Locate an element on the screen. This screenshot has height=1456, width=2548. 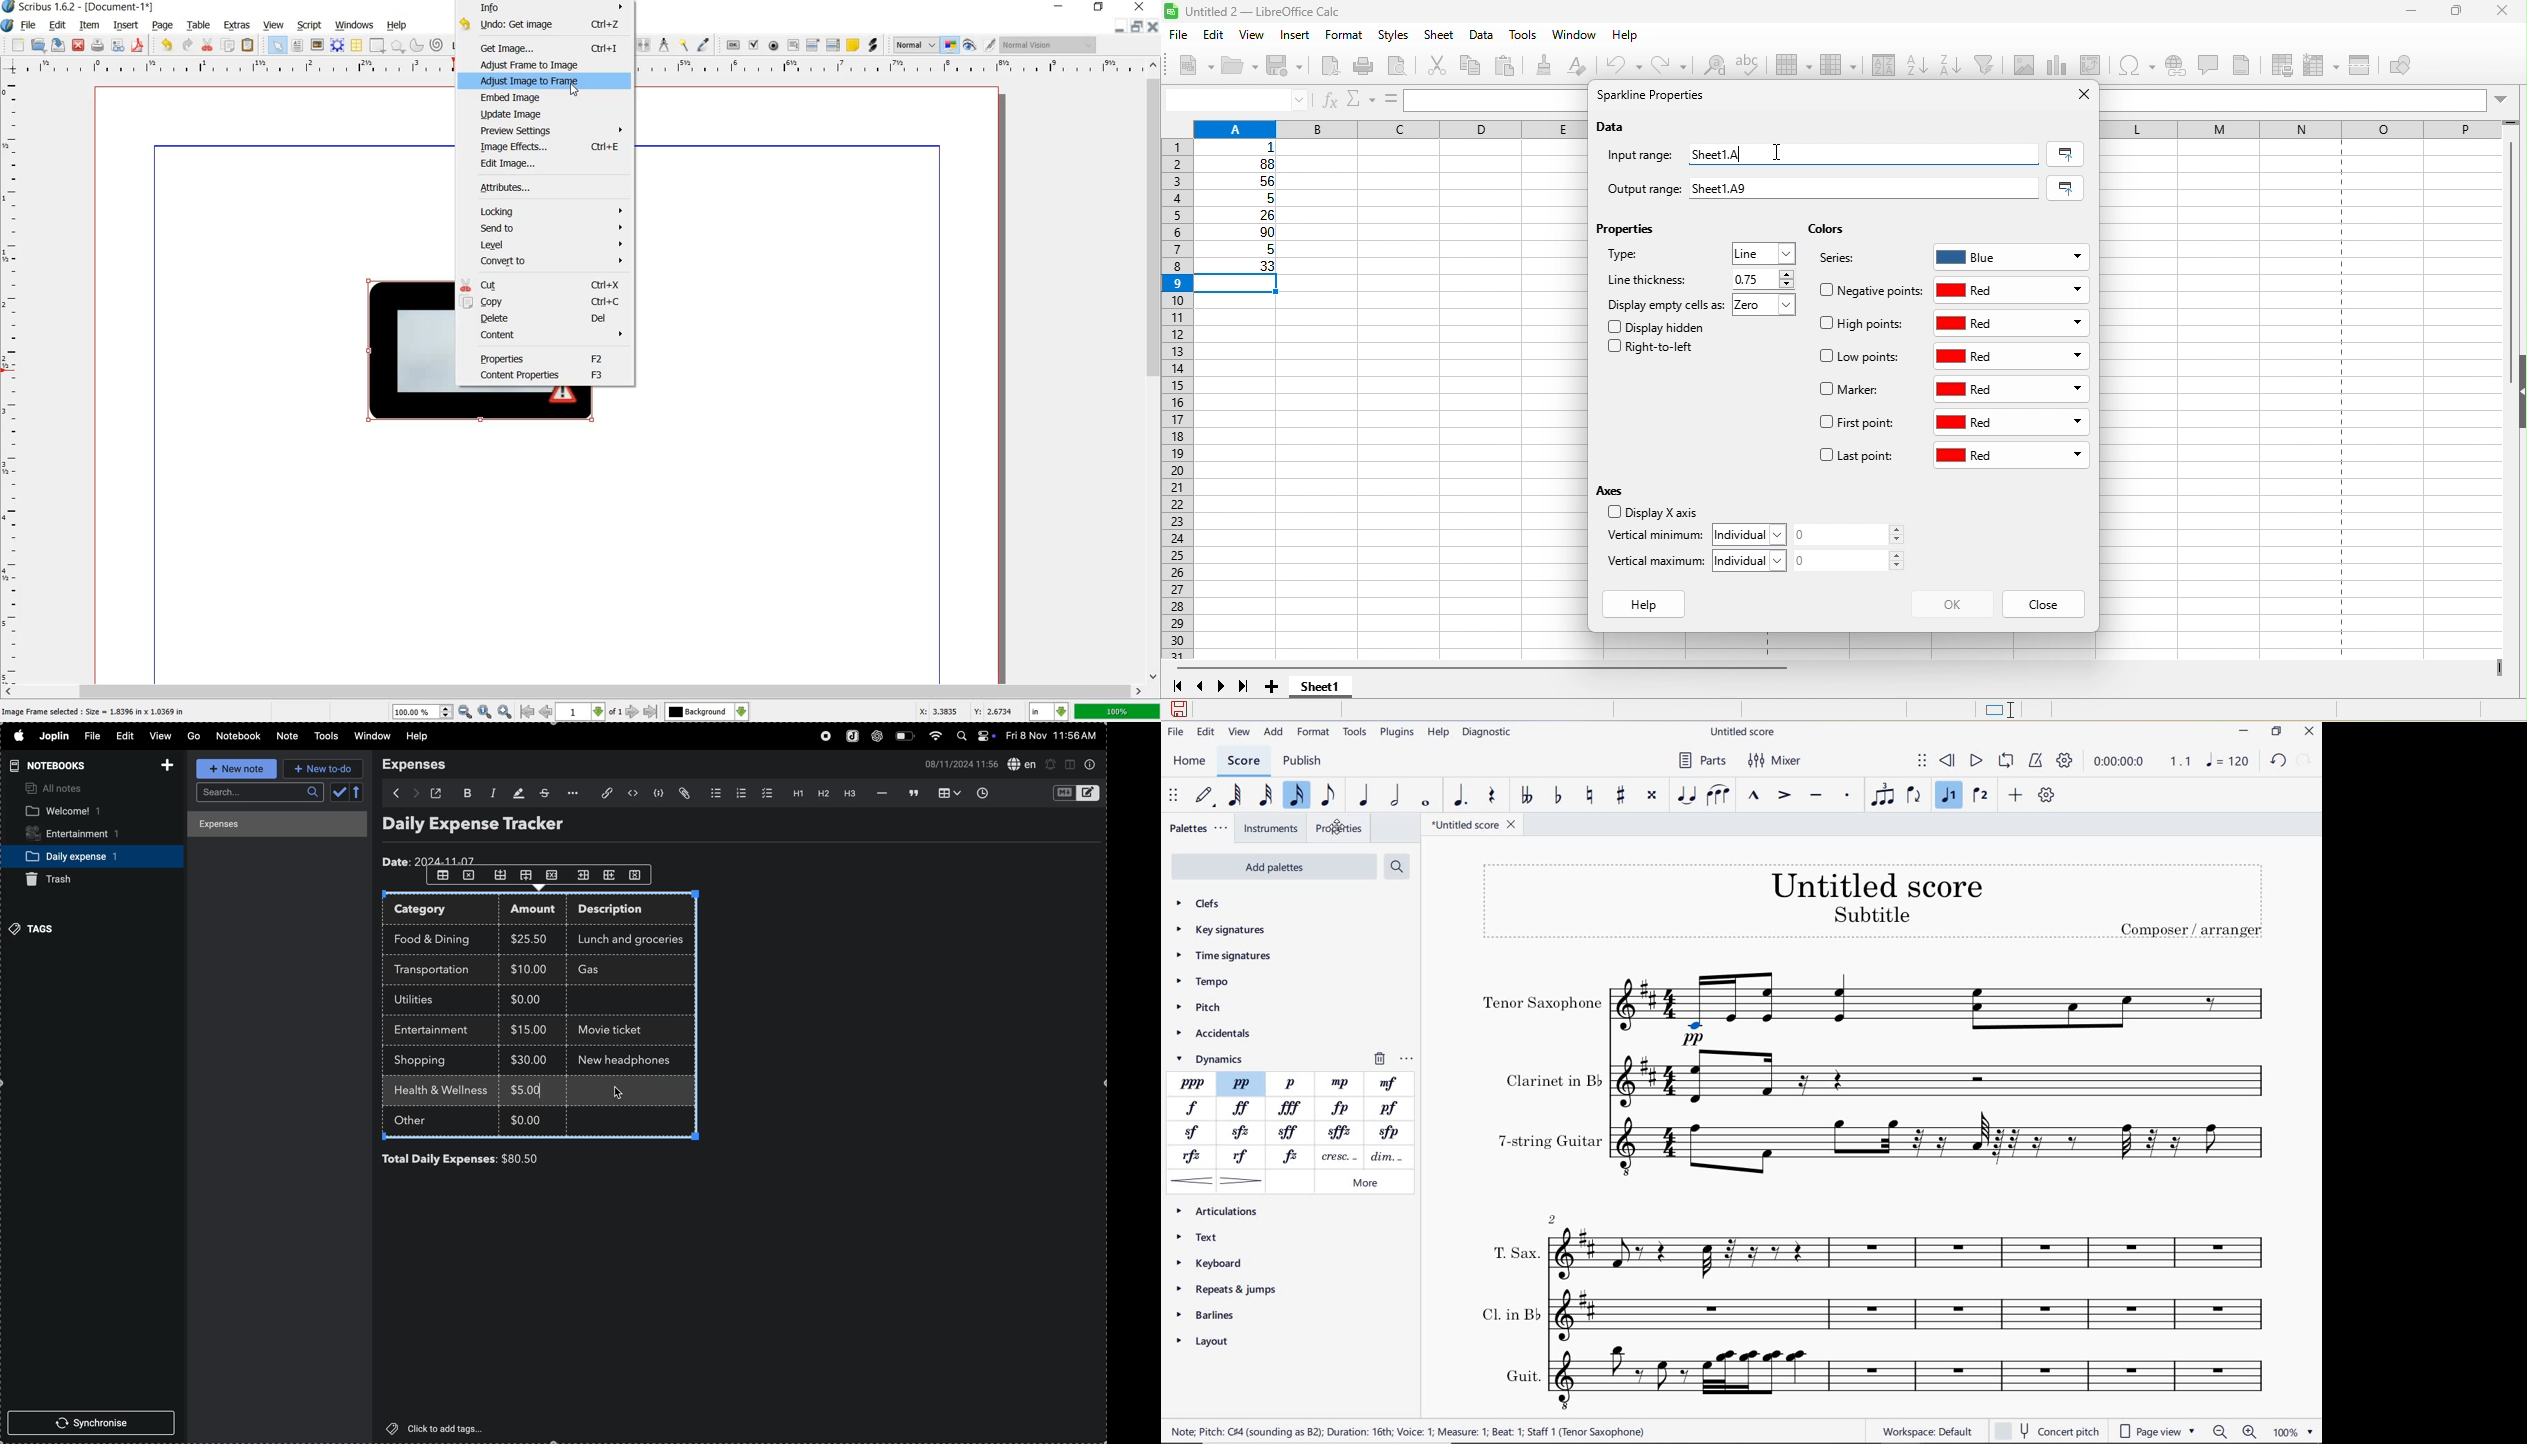
properties is located at coordinates (1337, 829).